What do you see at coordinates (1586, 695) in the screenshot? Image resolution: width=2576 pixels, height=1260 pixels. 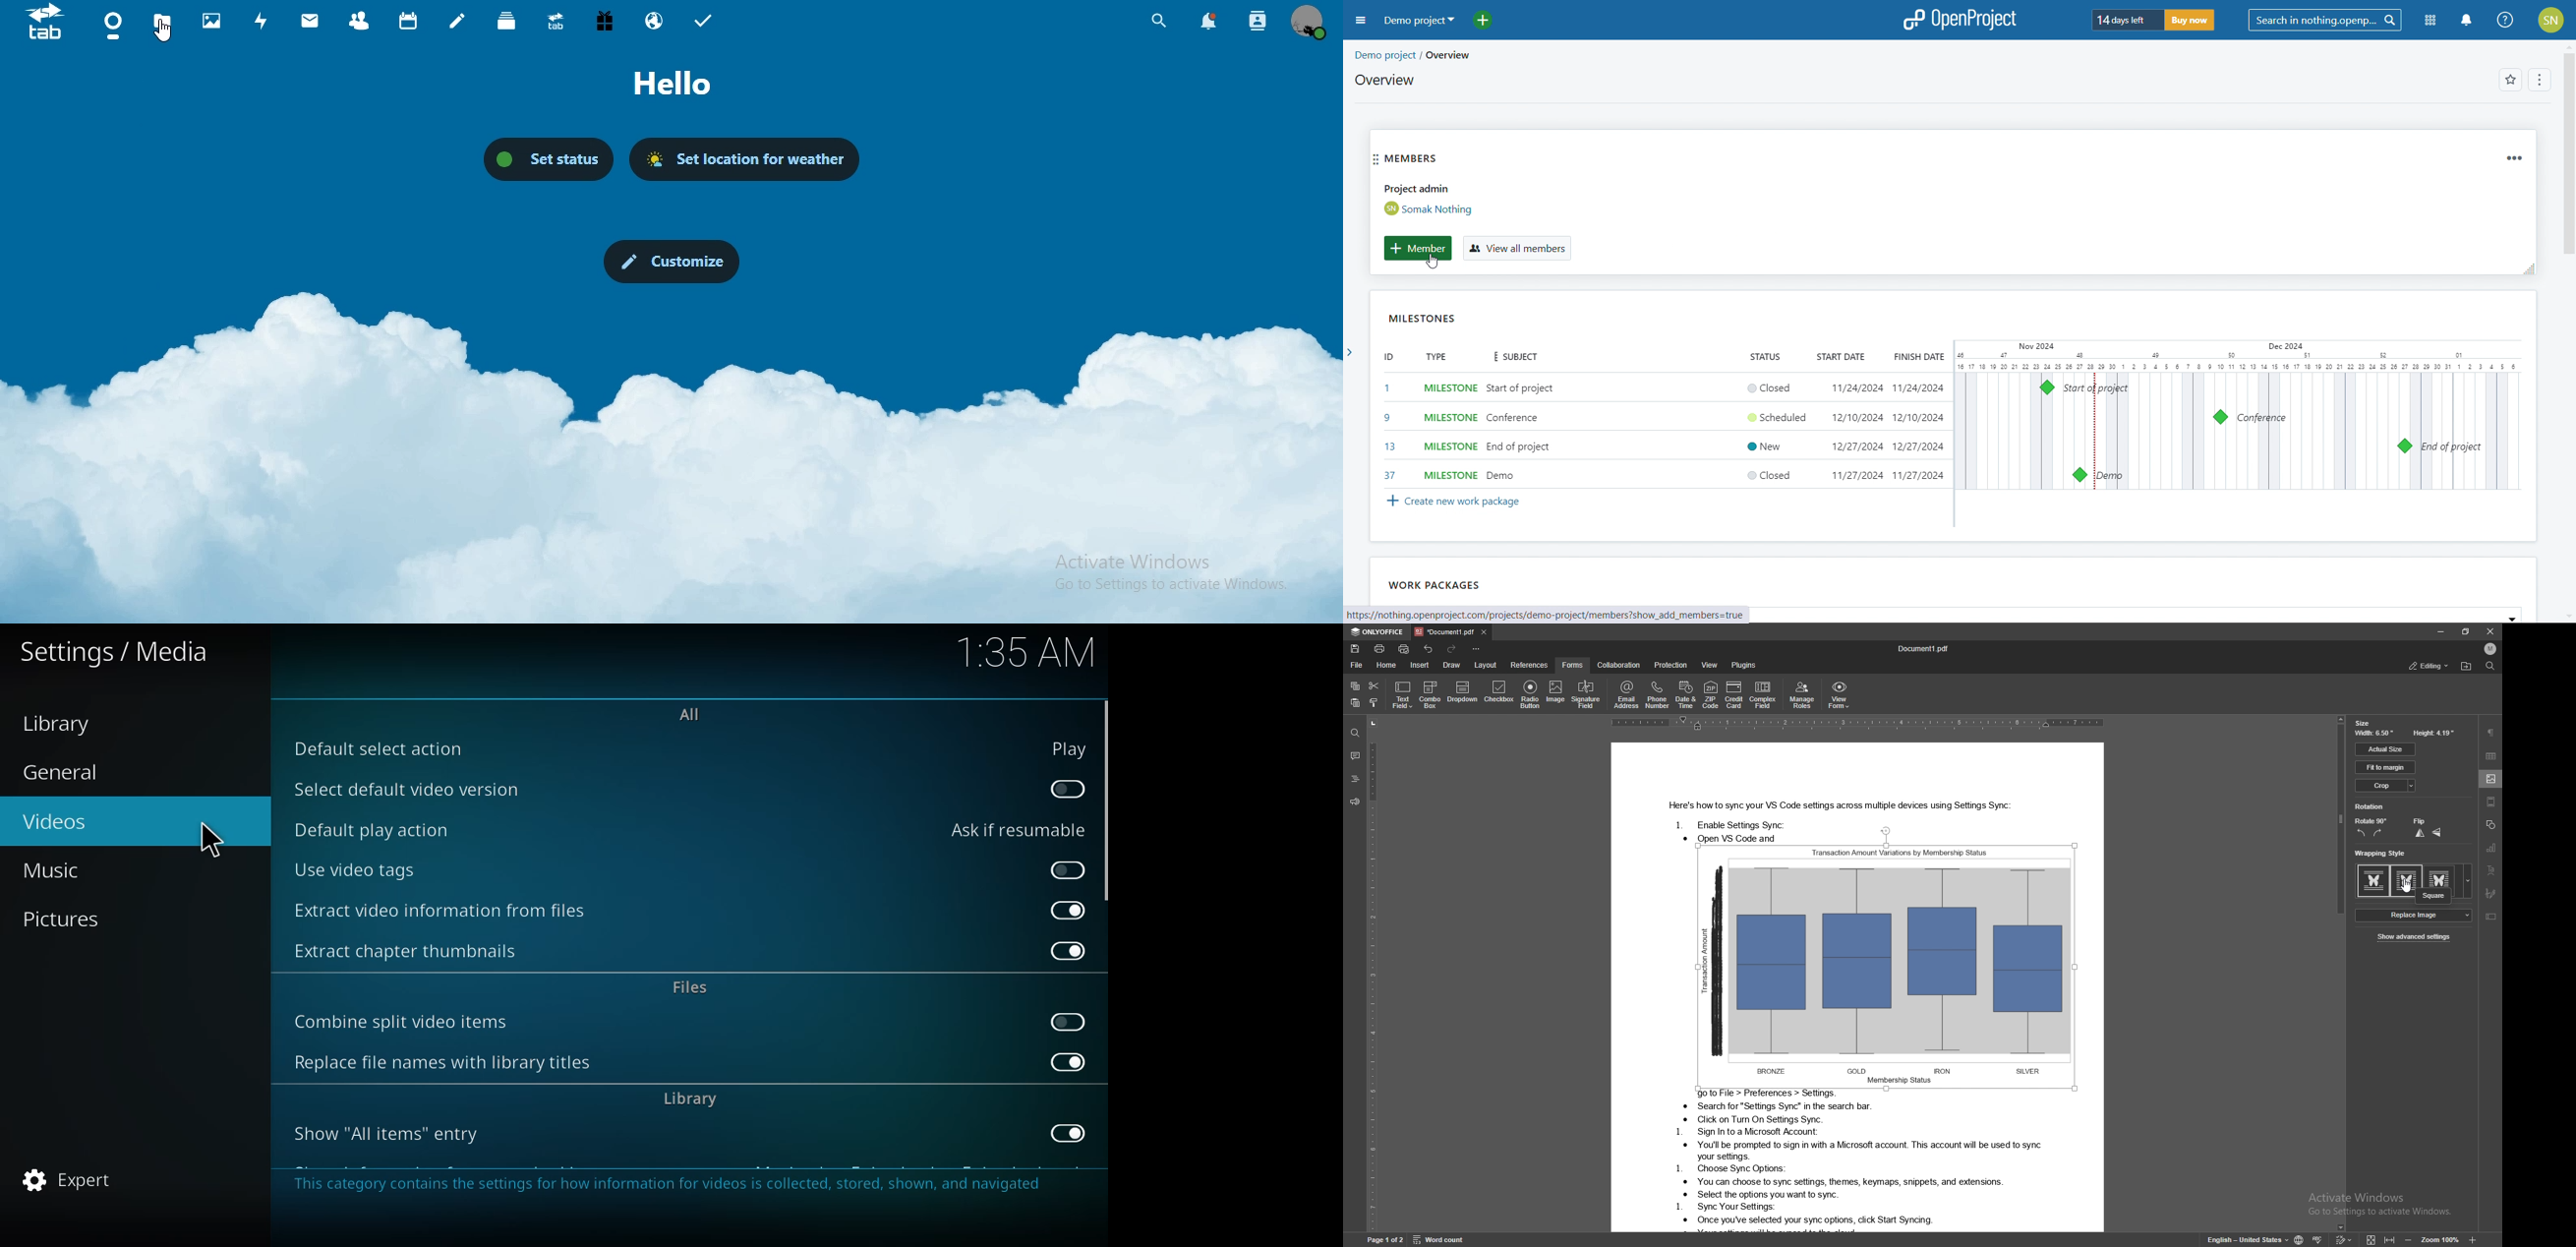 I see `signature field` at bounding box center [1586, 695].